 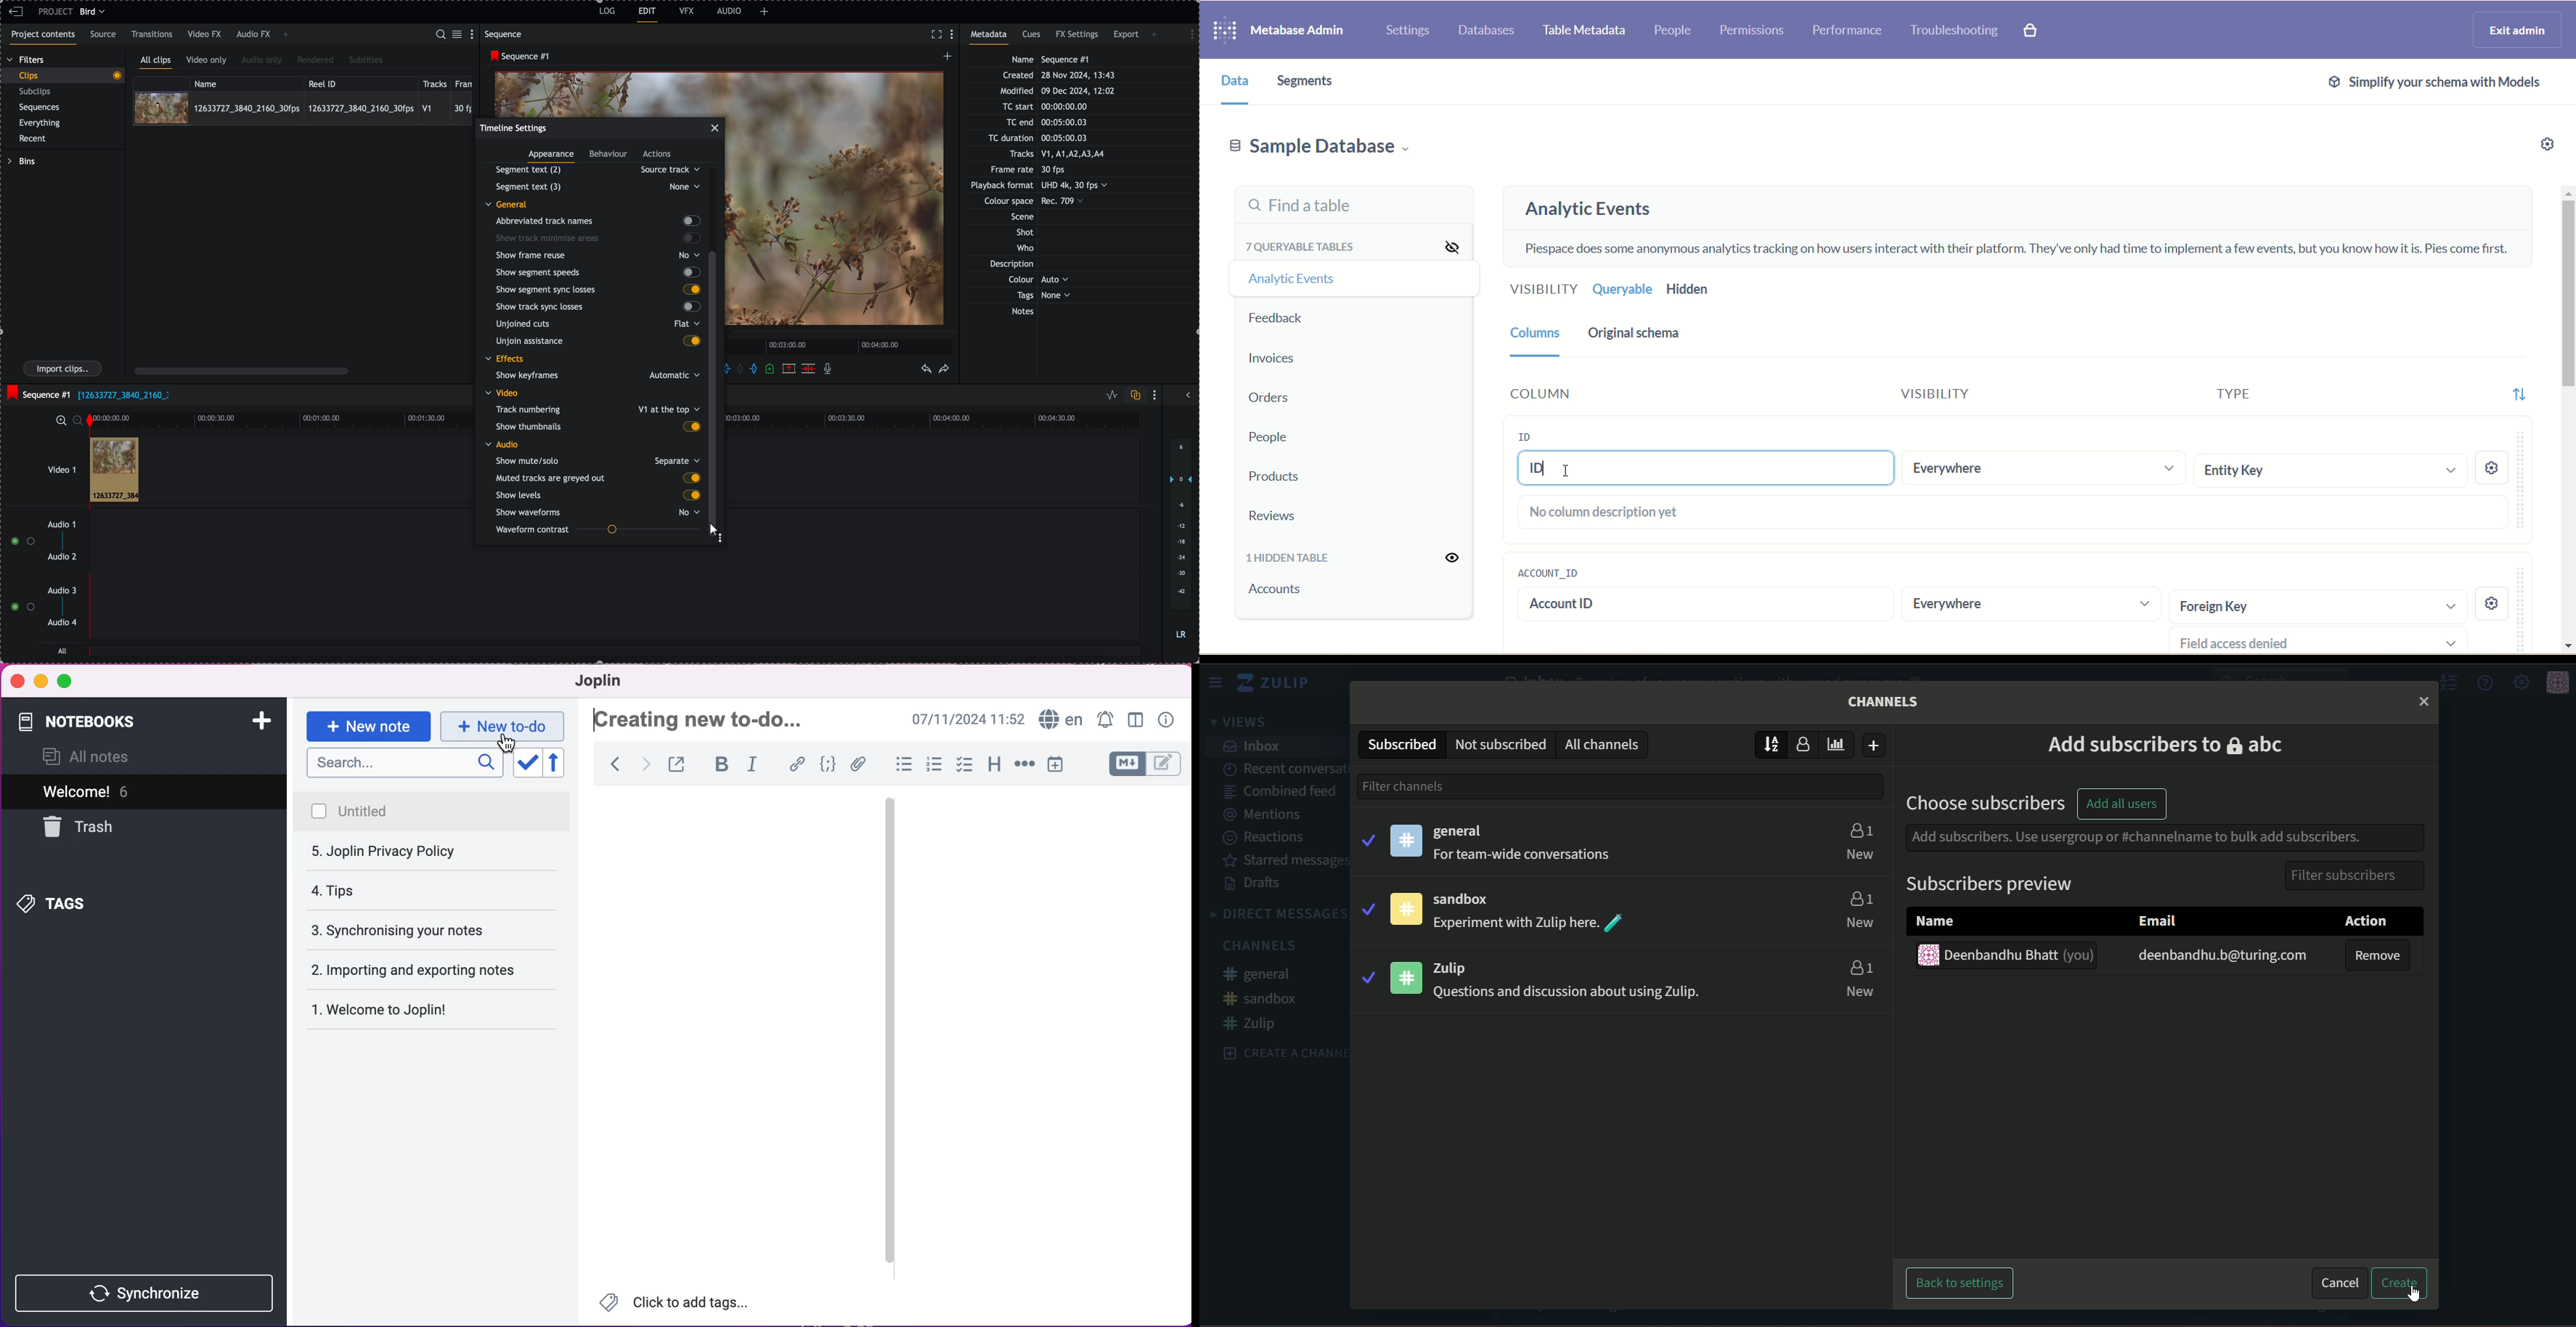 I want to click on set alarm, so click(x=1103, y=718).